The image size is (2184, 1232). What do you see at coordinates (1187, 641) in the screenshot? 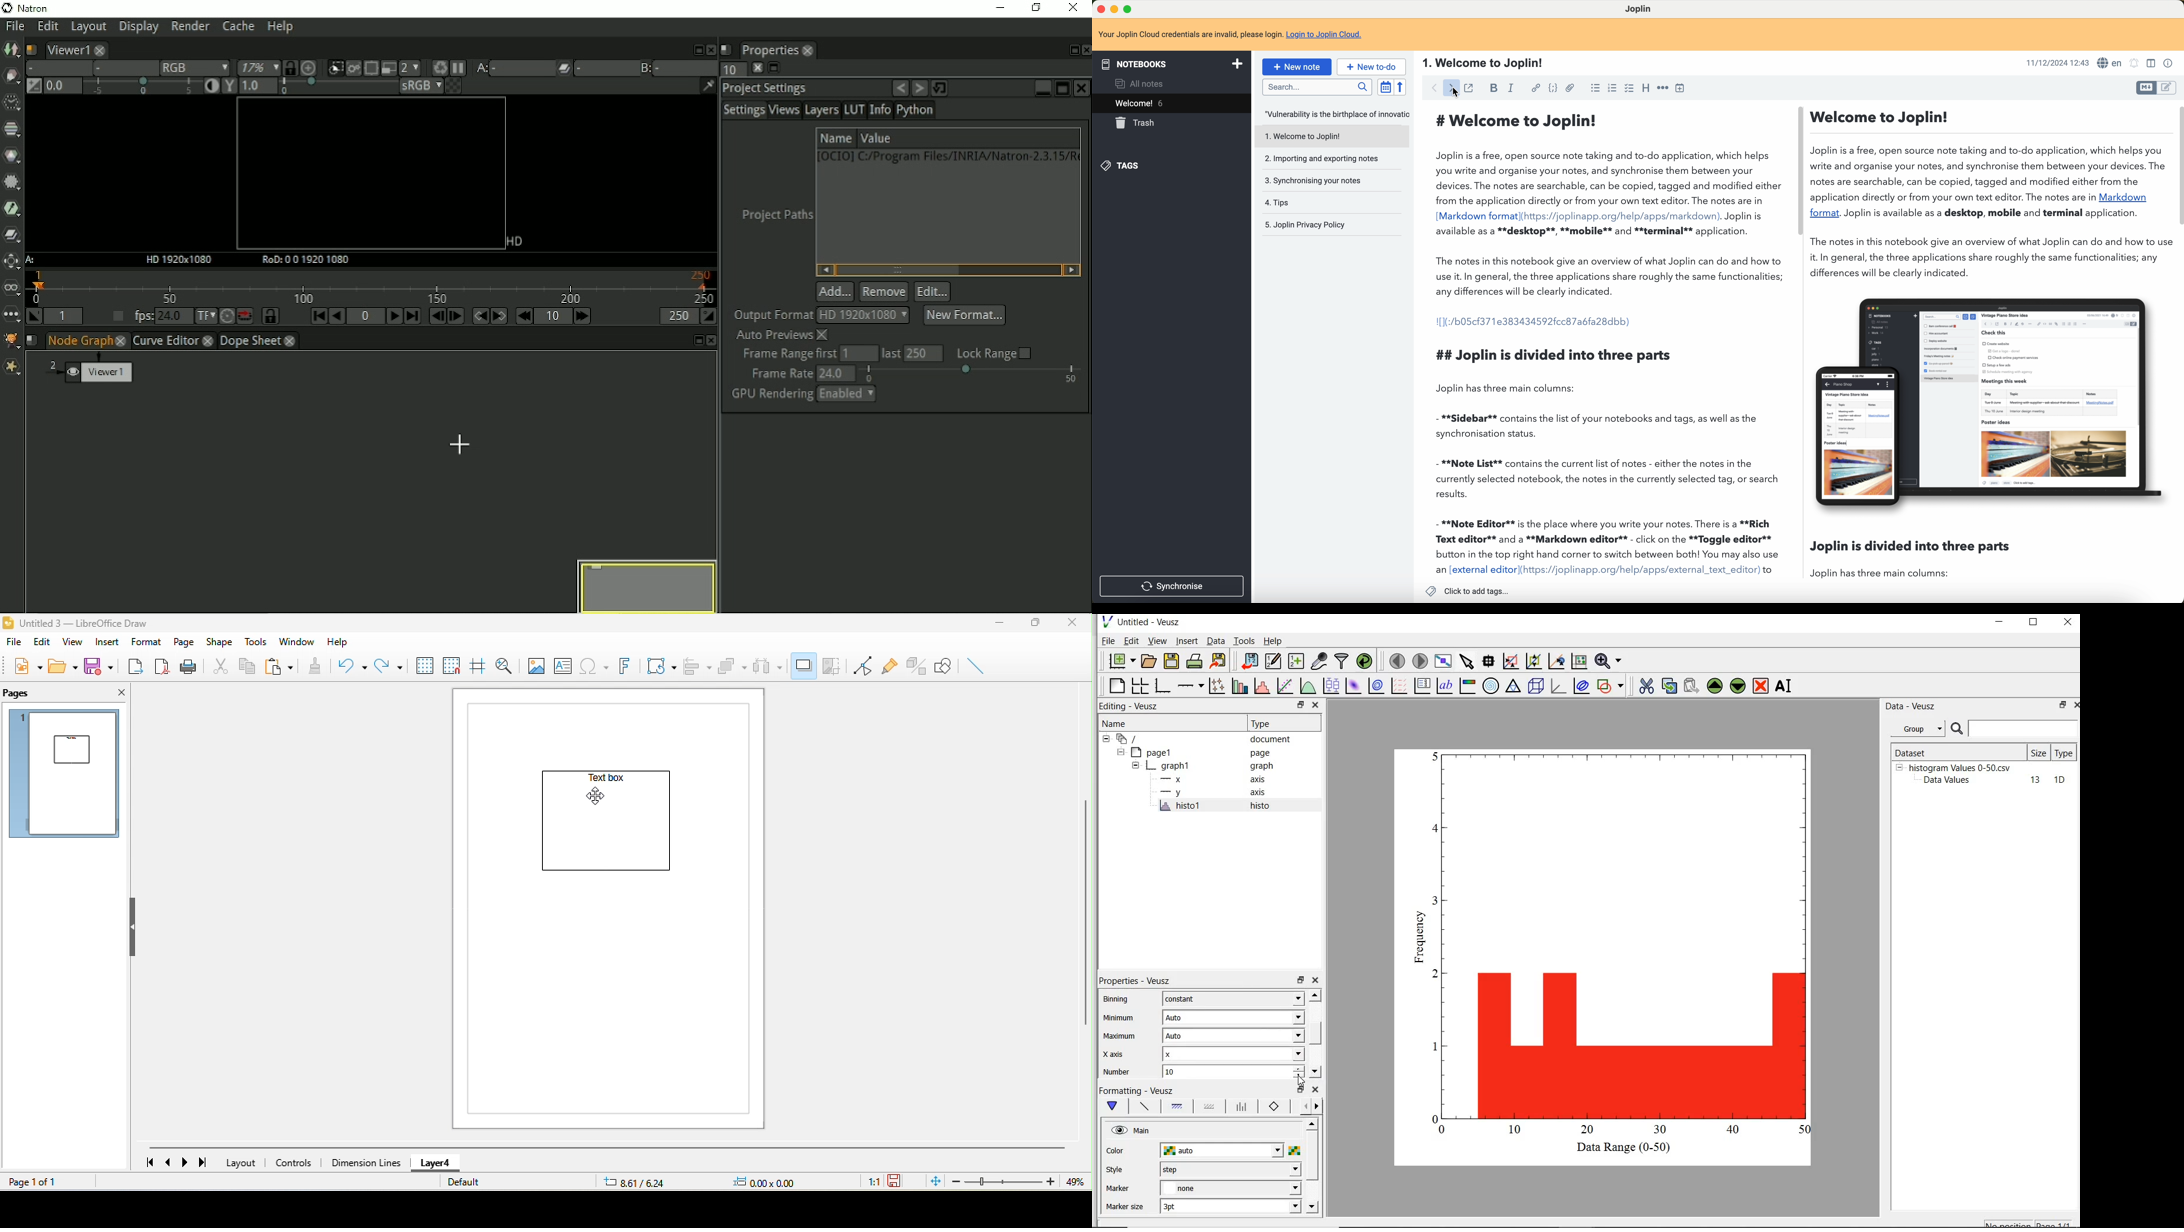
I see `insert` at bounding box center [1187, 641].